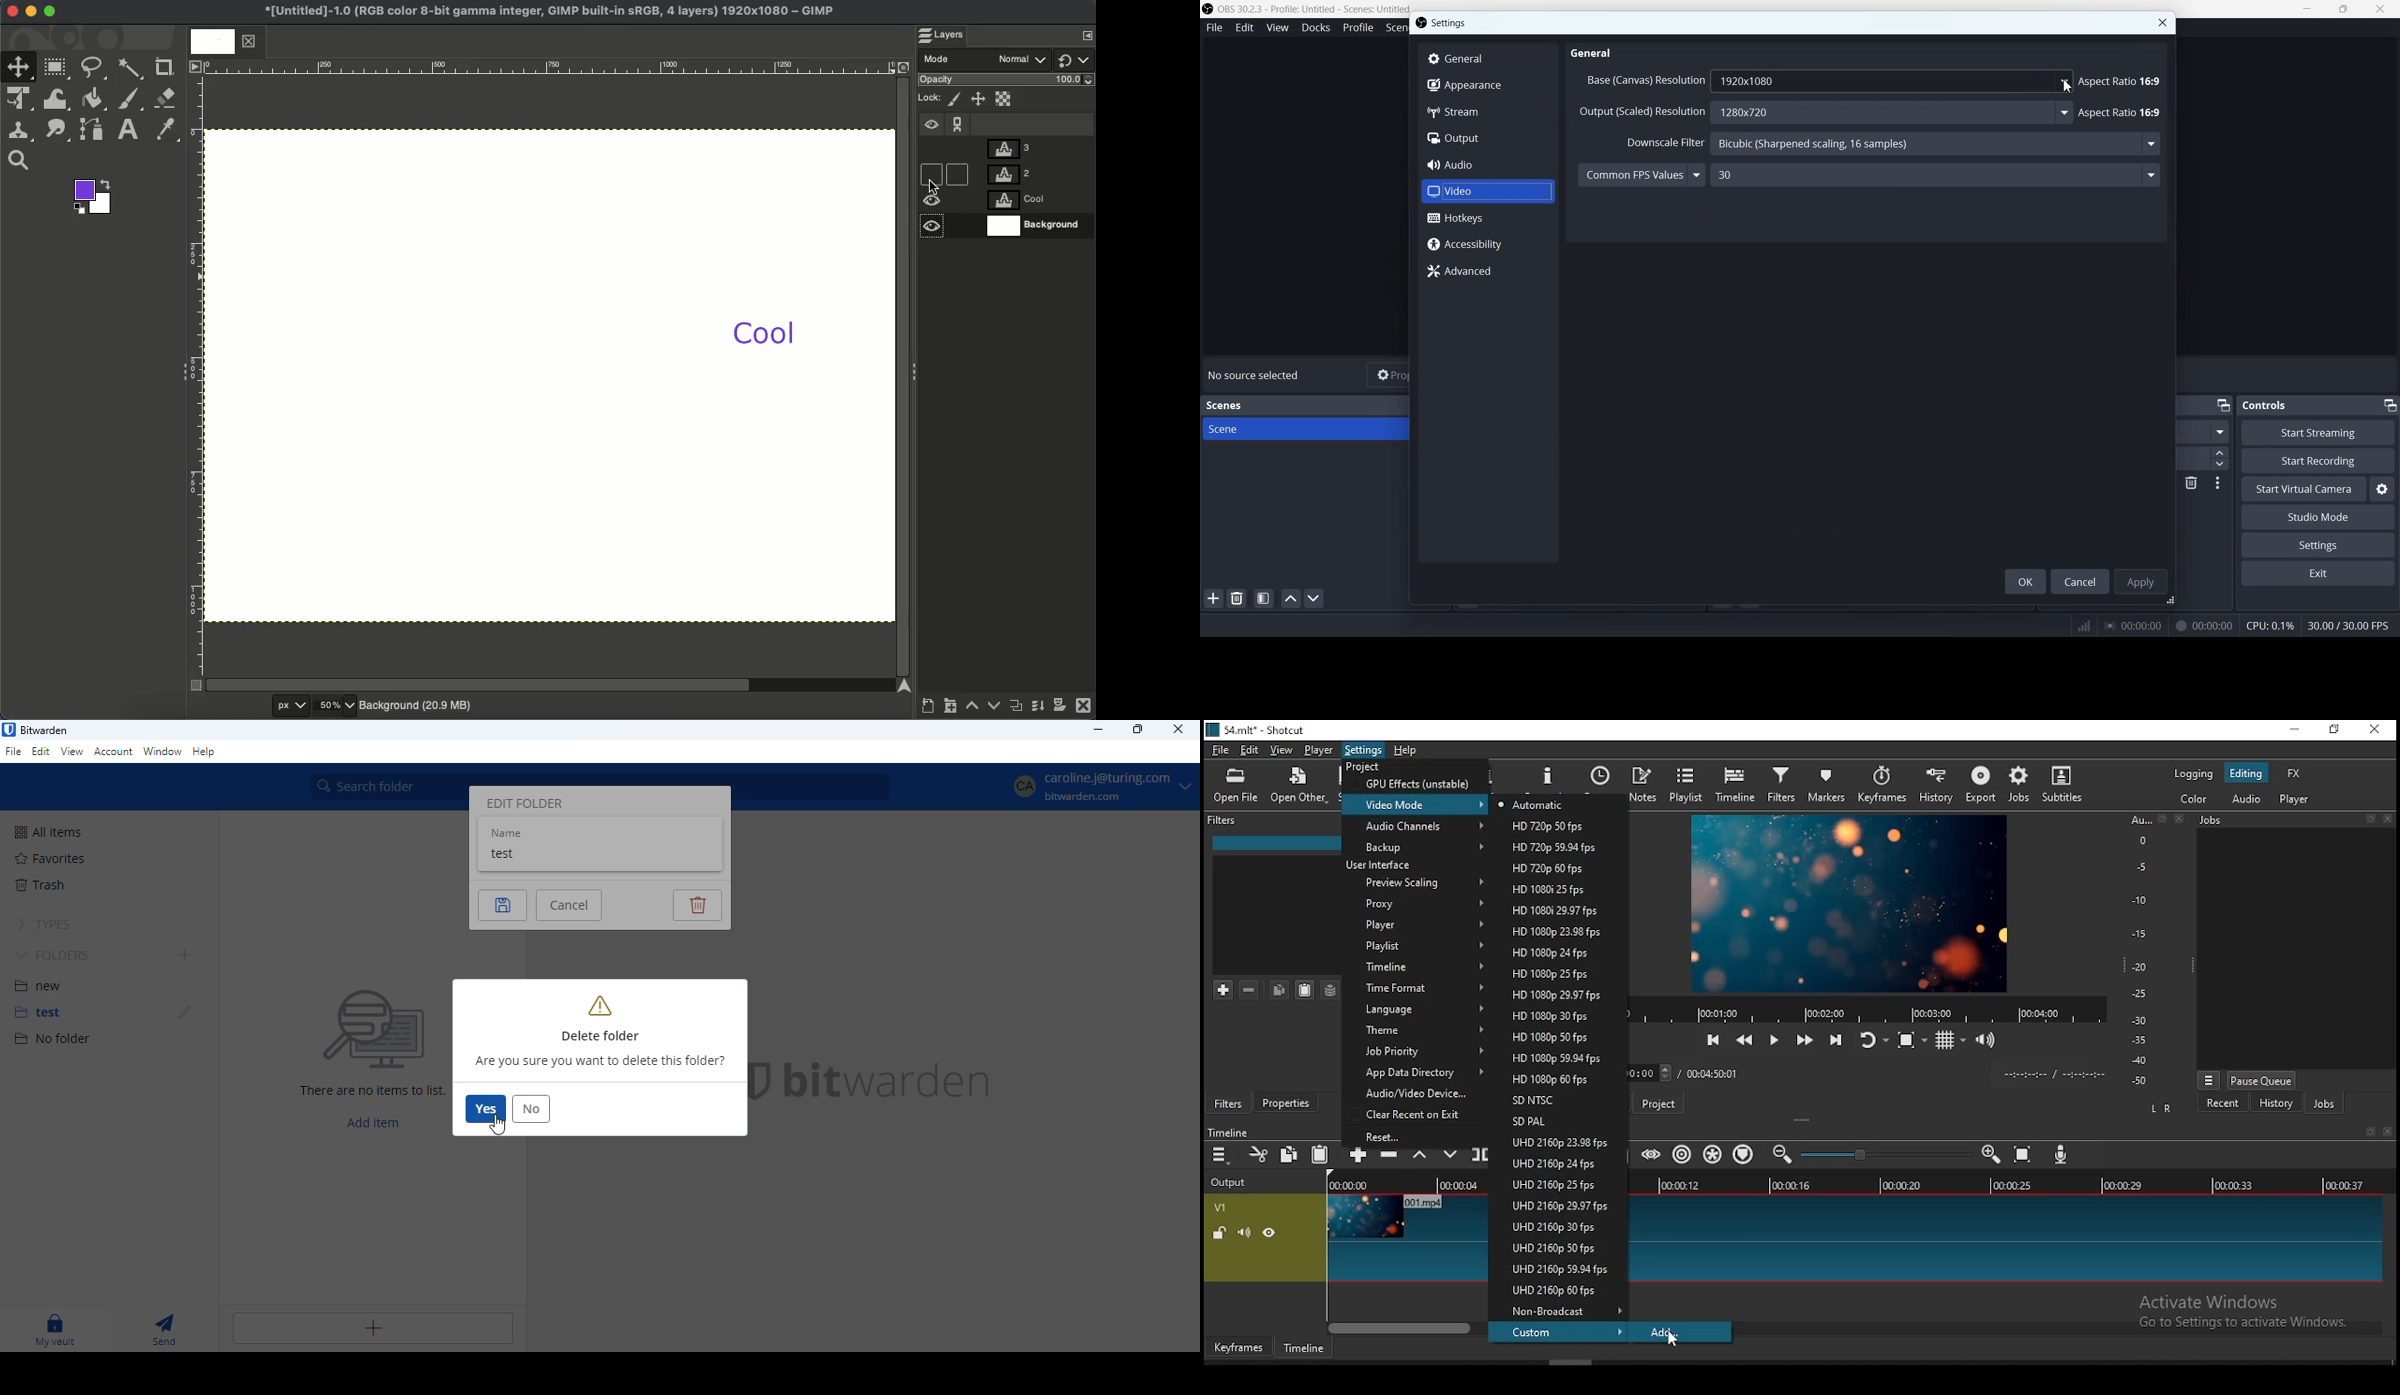  Describe the element at coordinates (1559, 1311) in the screenshot. I see `resolution option` at that location.